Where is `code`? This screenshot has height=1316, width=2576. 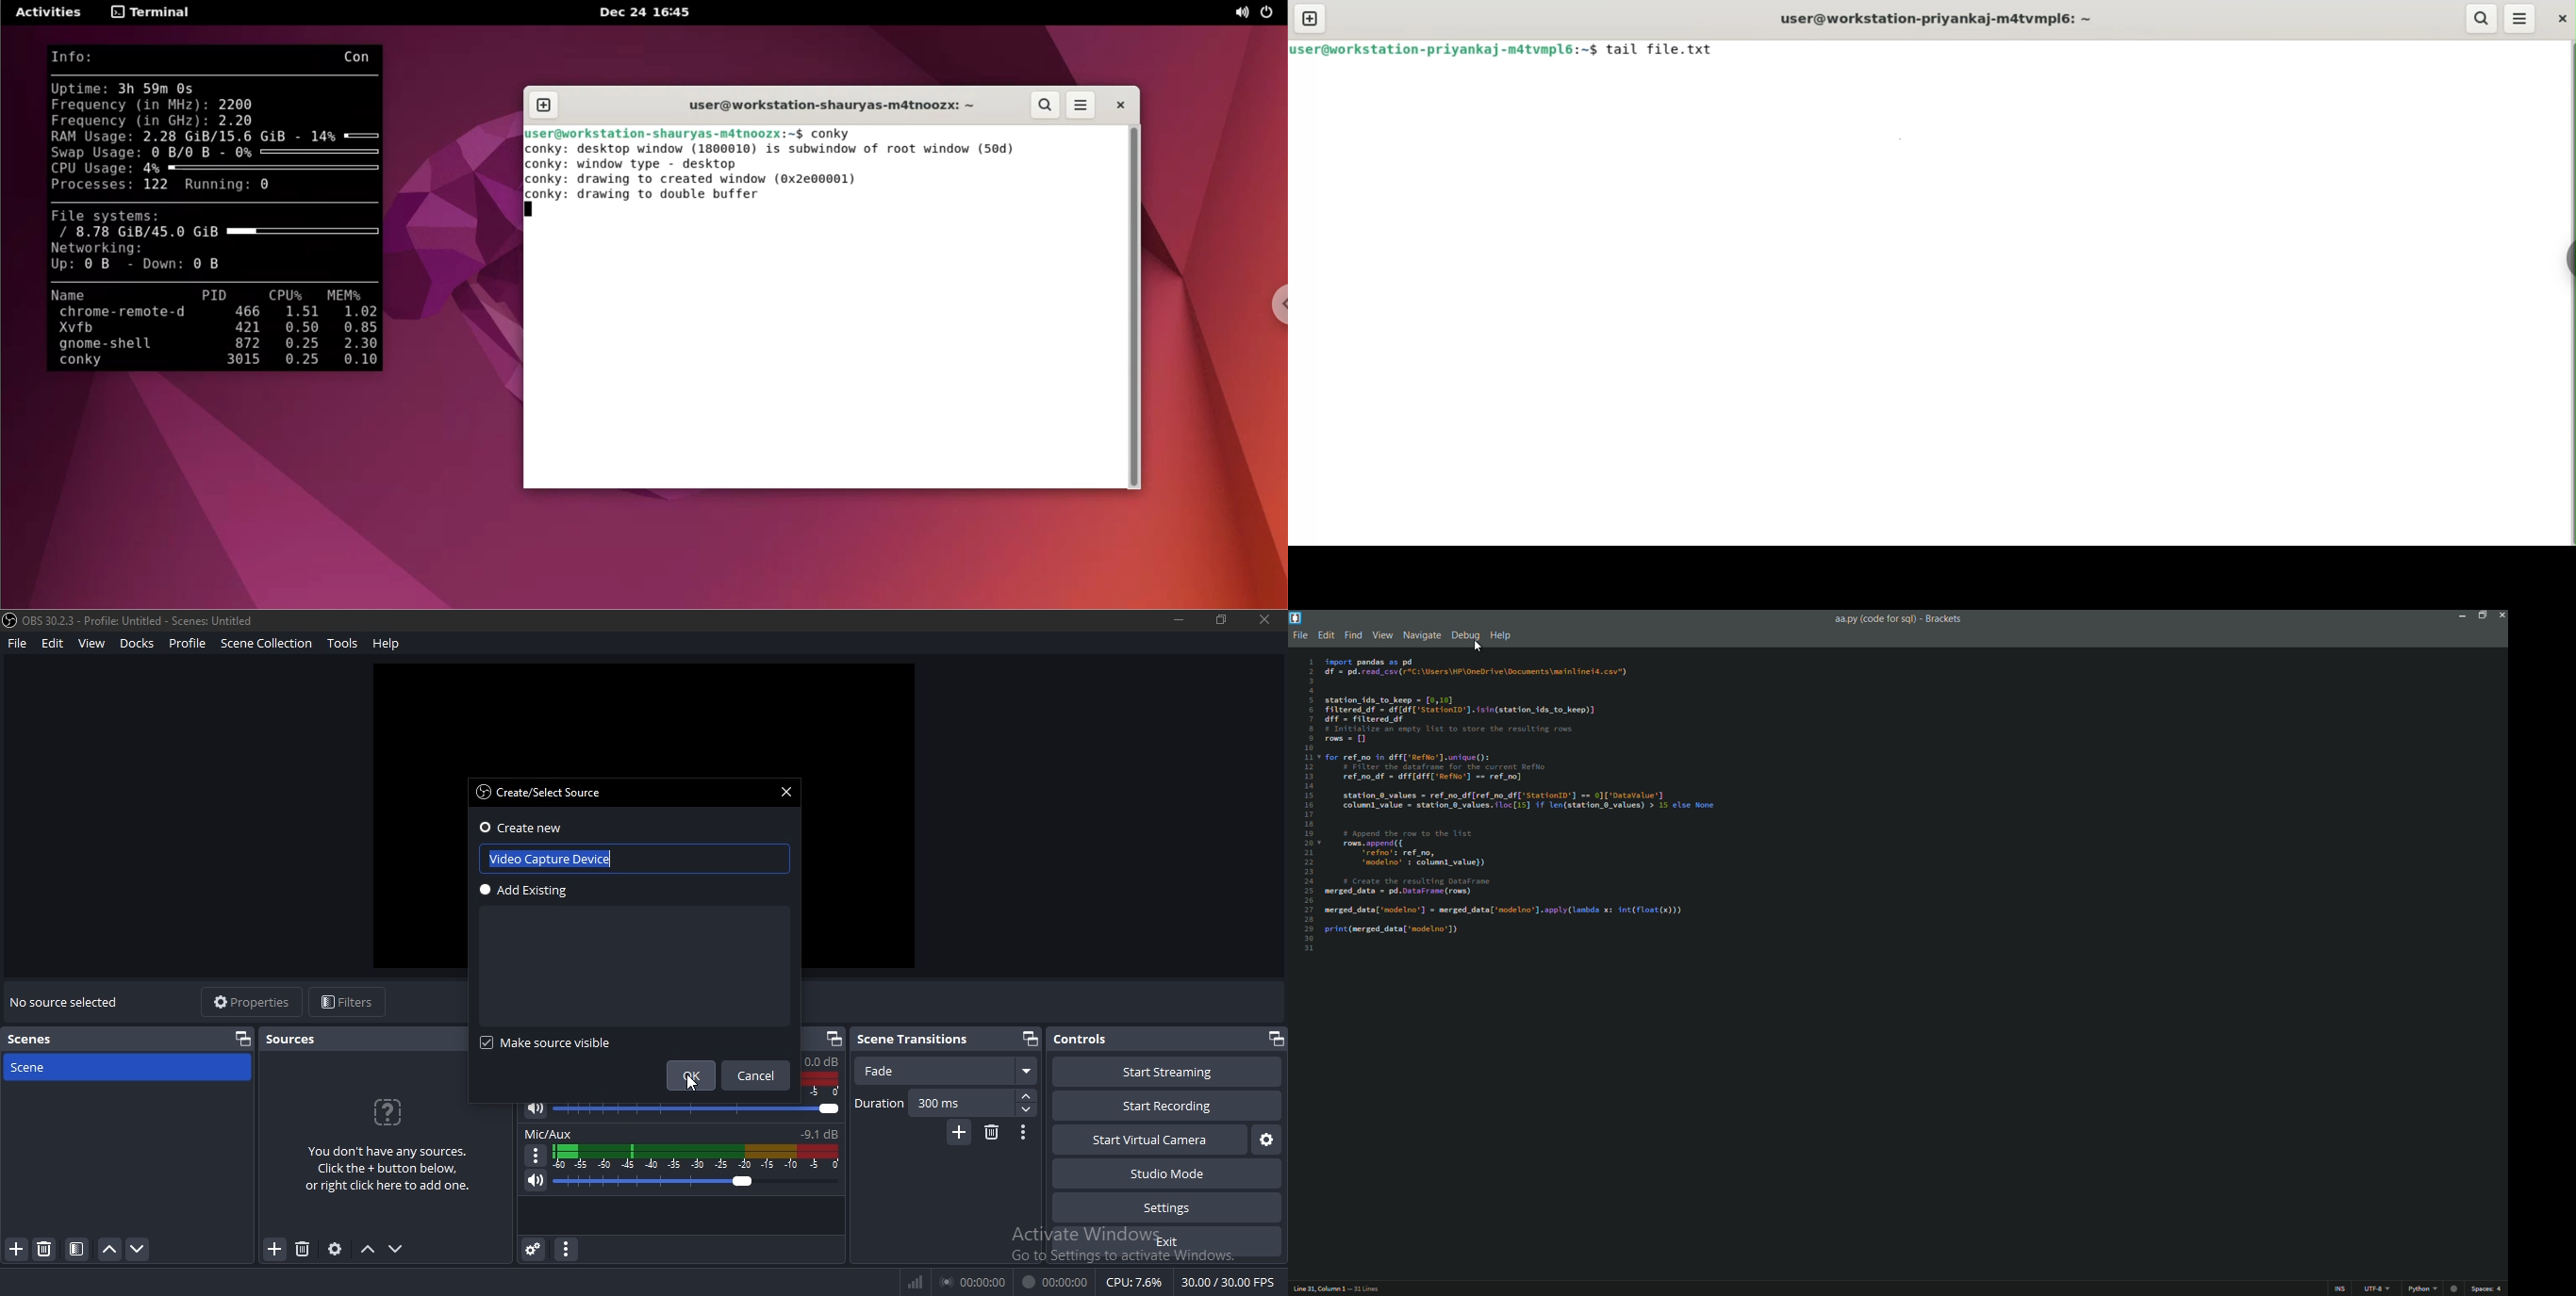 code is located at coordinates (1519, 802).